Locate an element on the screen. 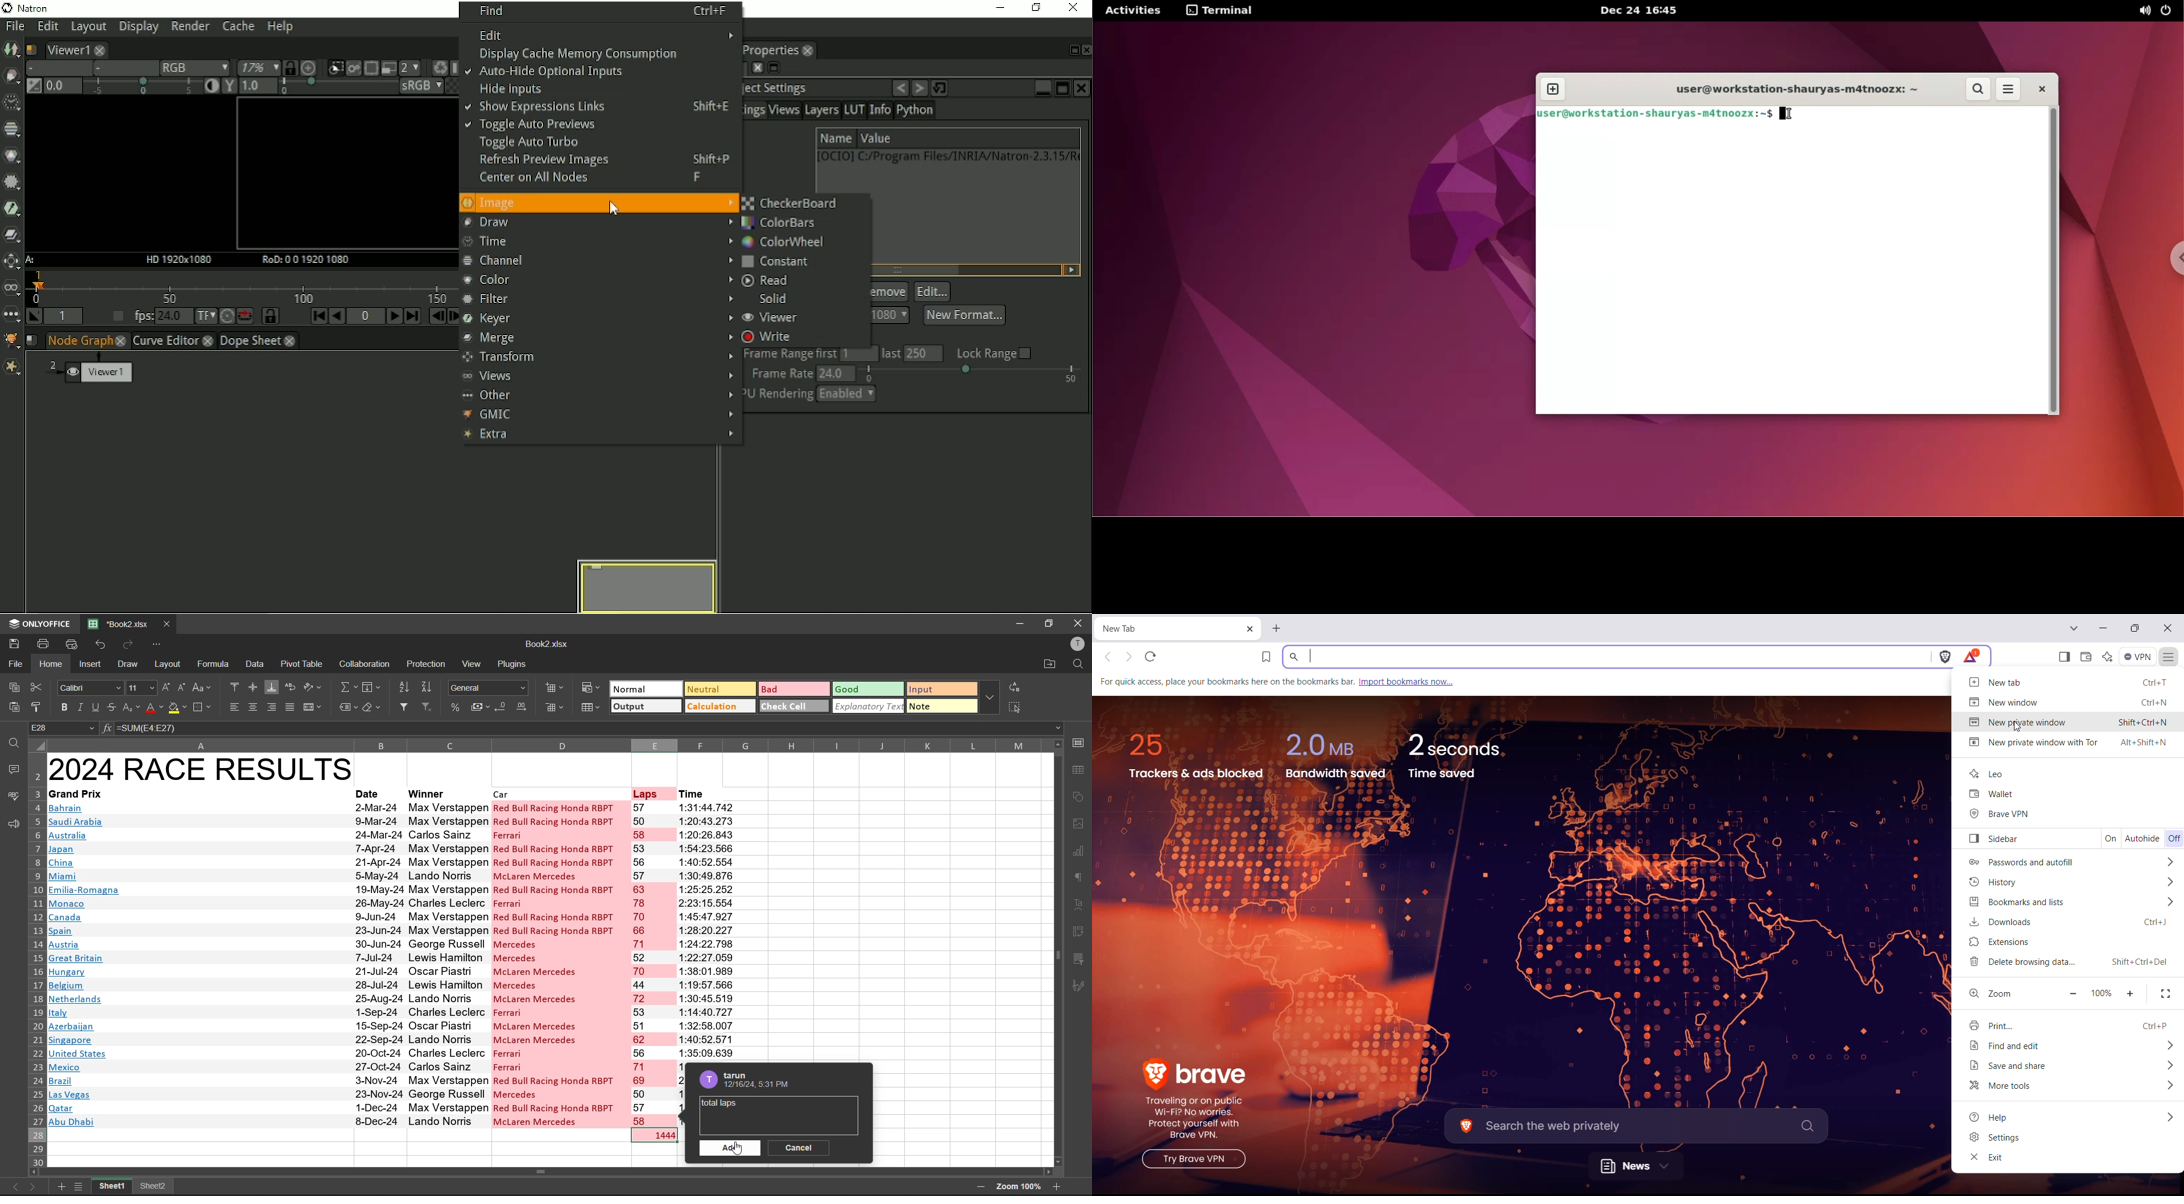 Image resolution: width=2184 pixels, height=1204 pixels. align top is located at coordinates (234, 686).